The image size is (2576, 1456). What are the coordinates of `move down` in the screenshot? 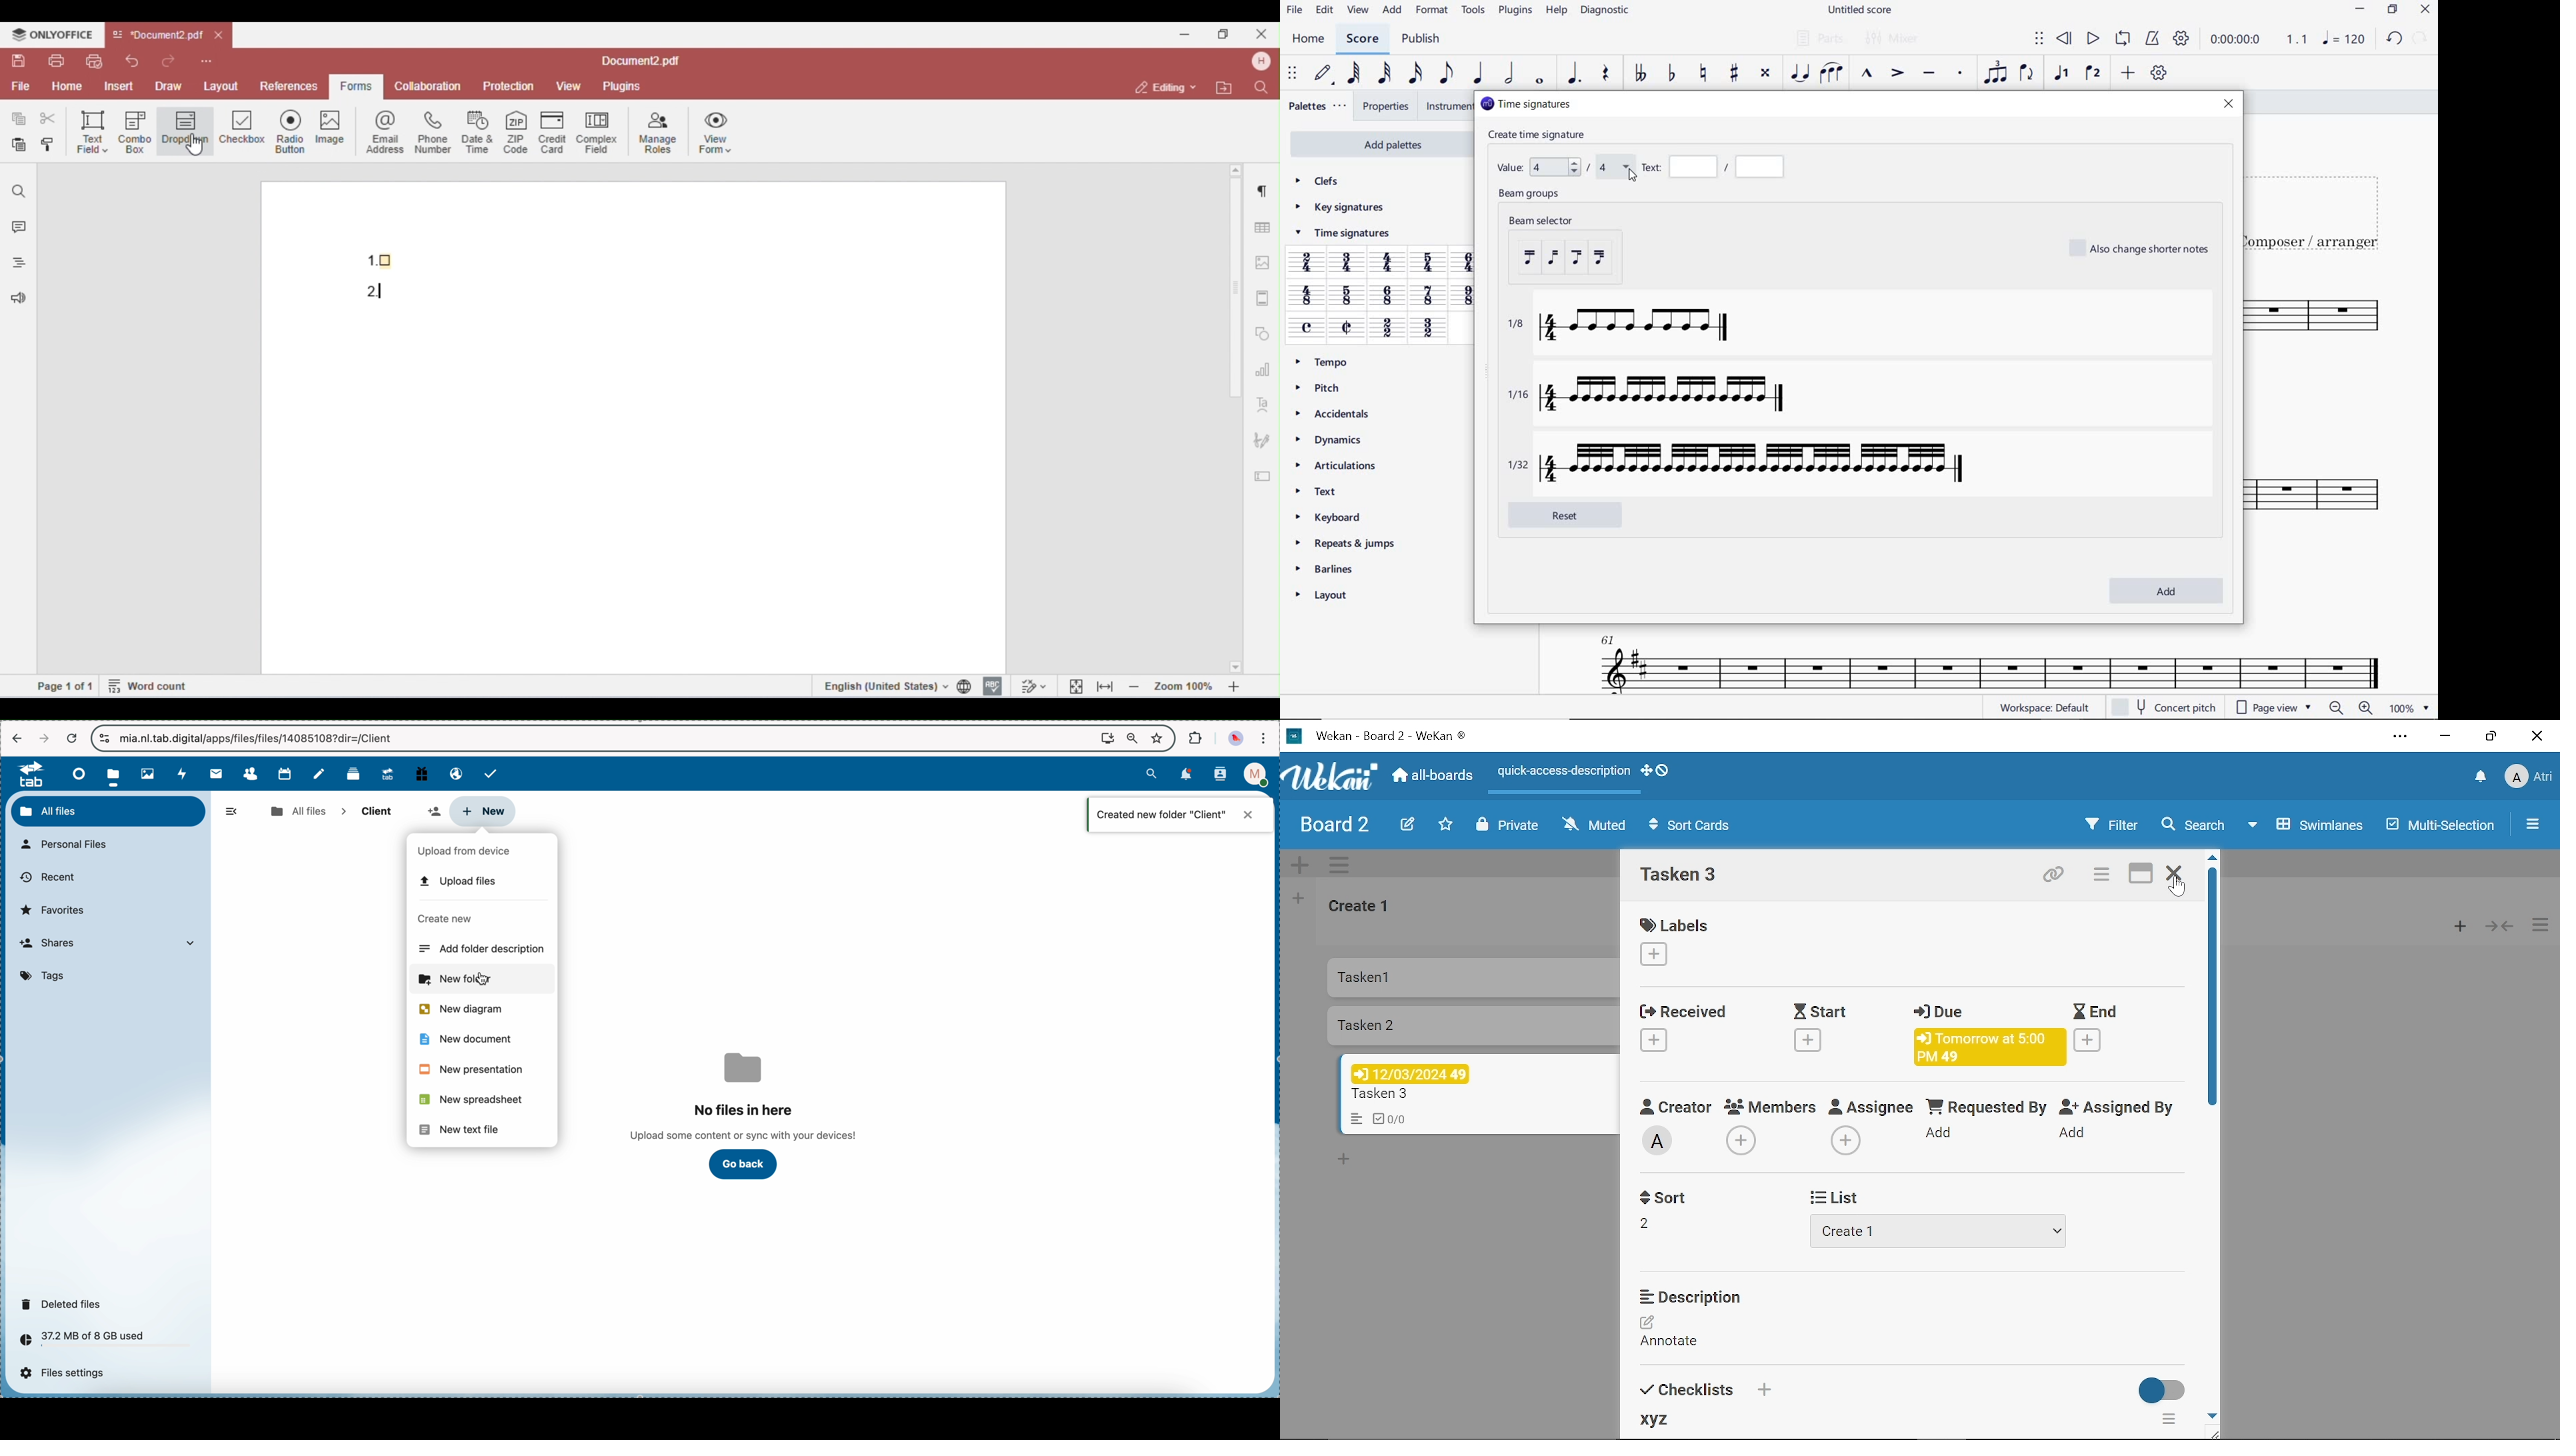 It's located at (2211, 1414).